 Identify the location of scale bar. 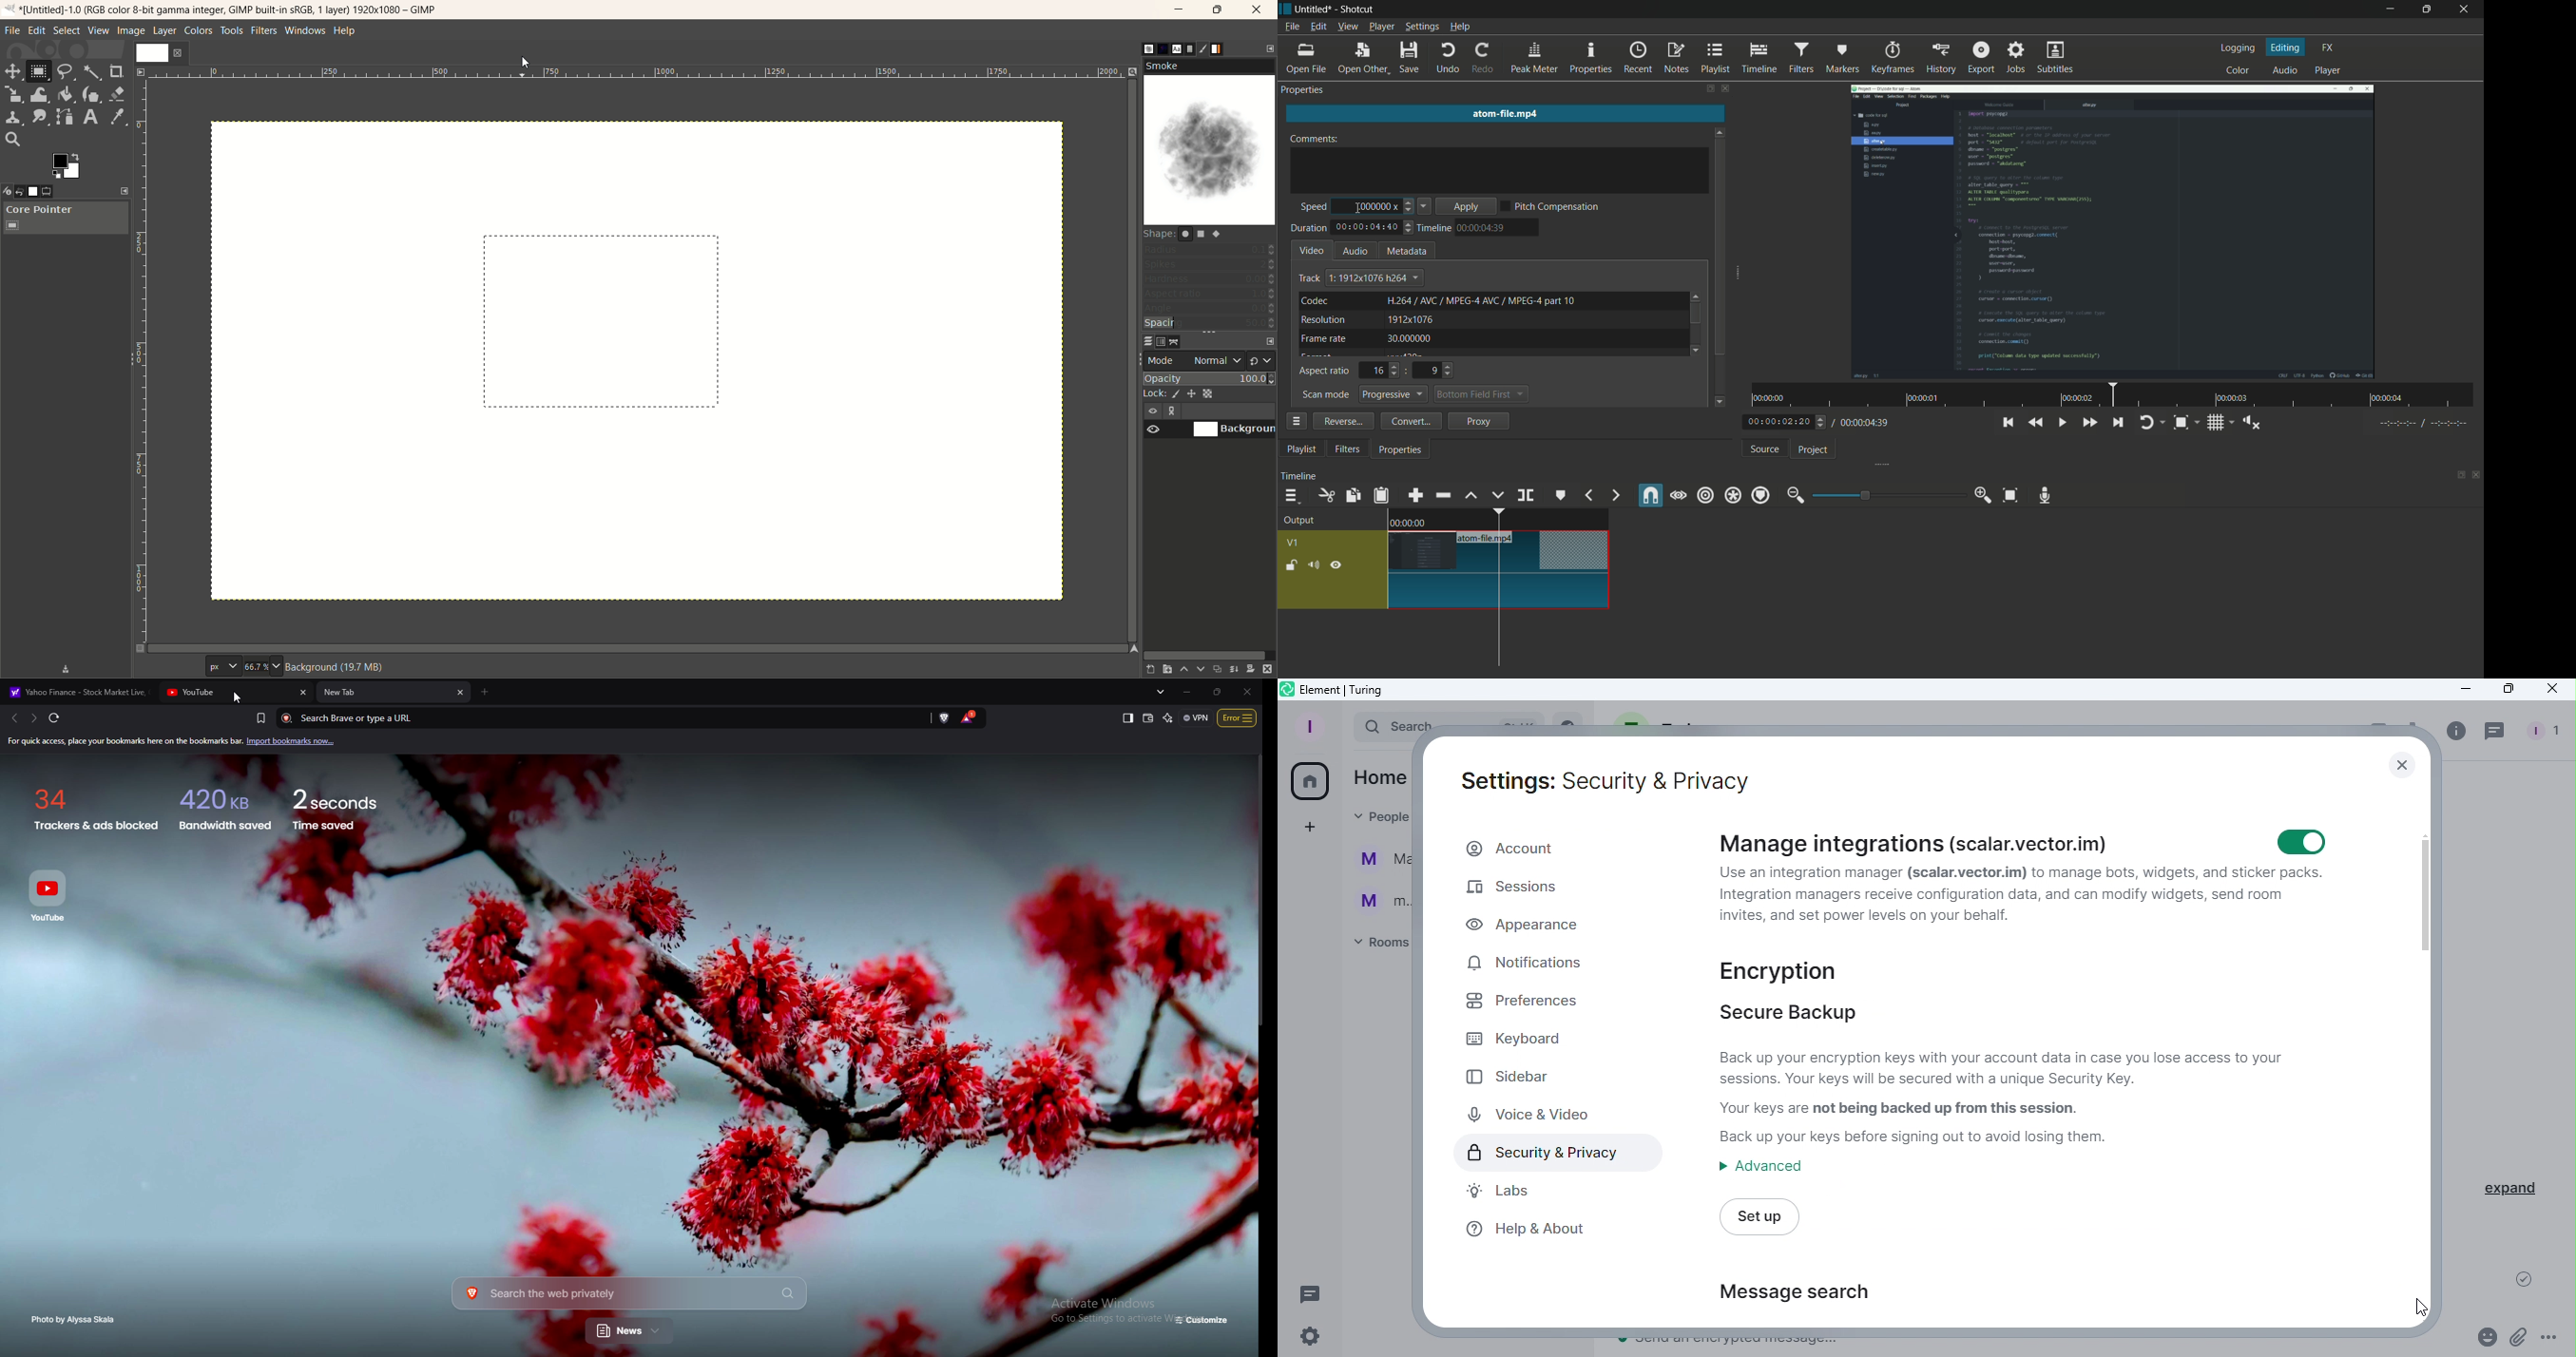
(146, 363).